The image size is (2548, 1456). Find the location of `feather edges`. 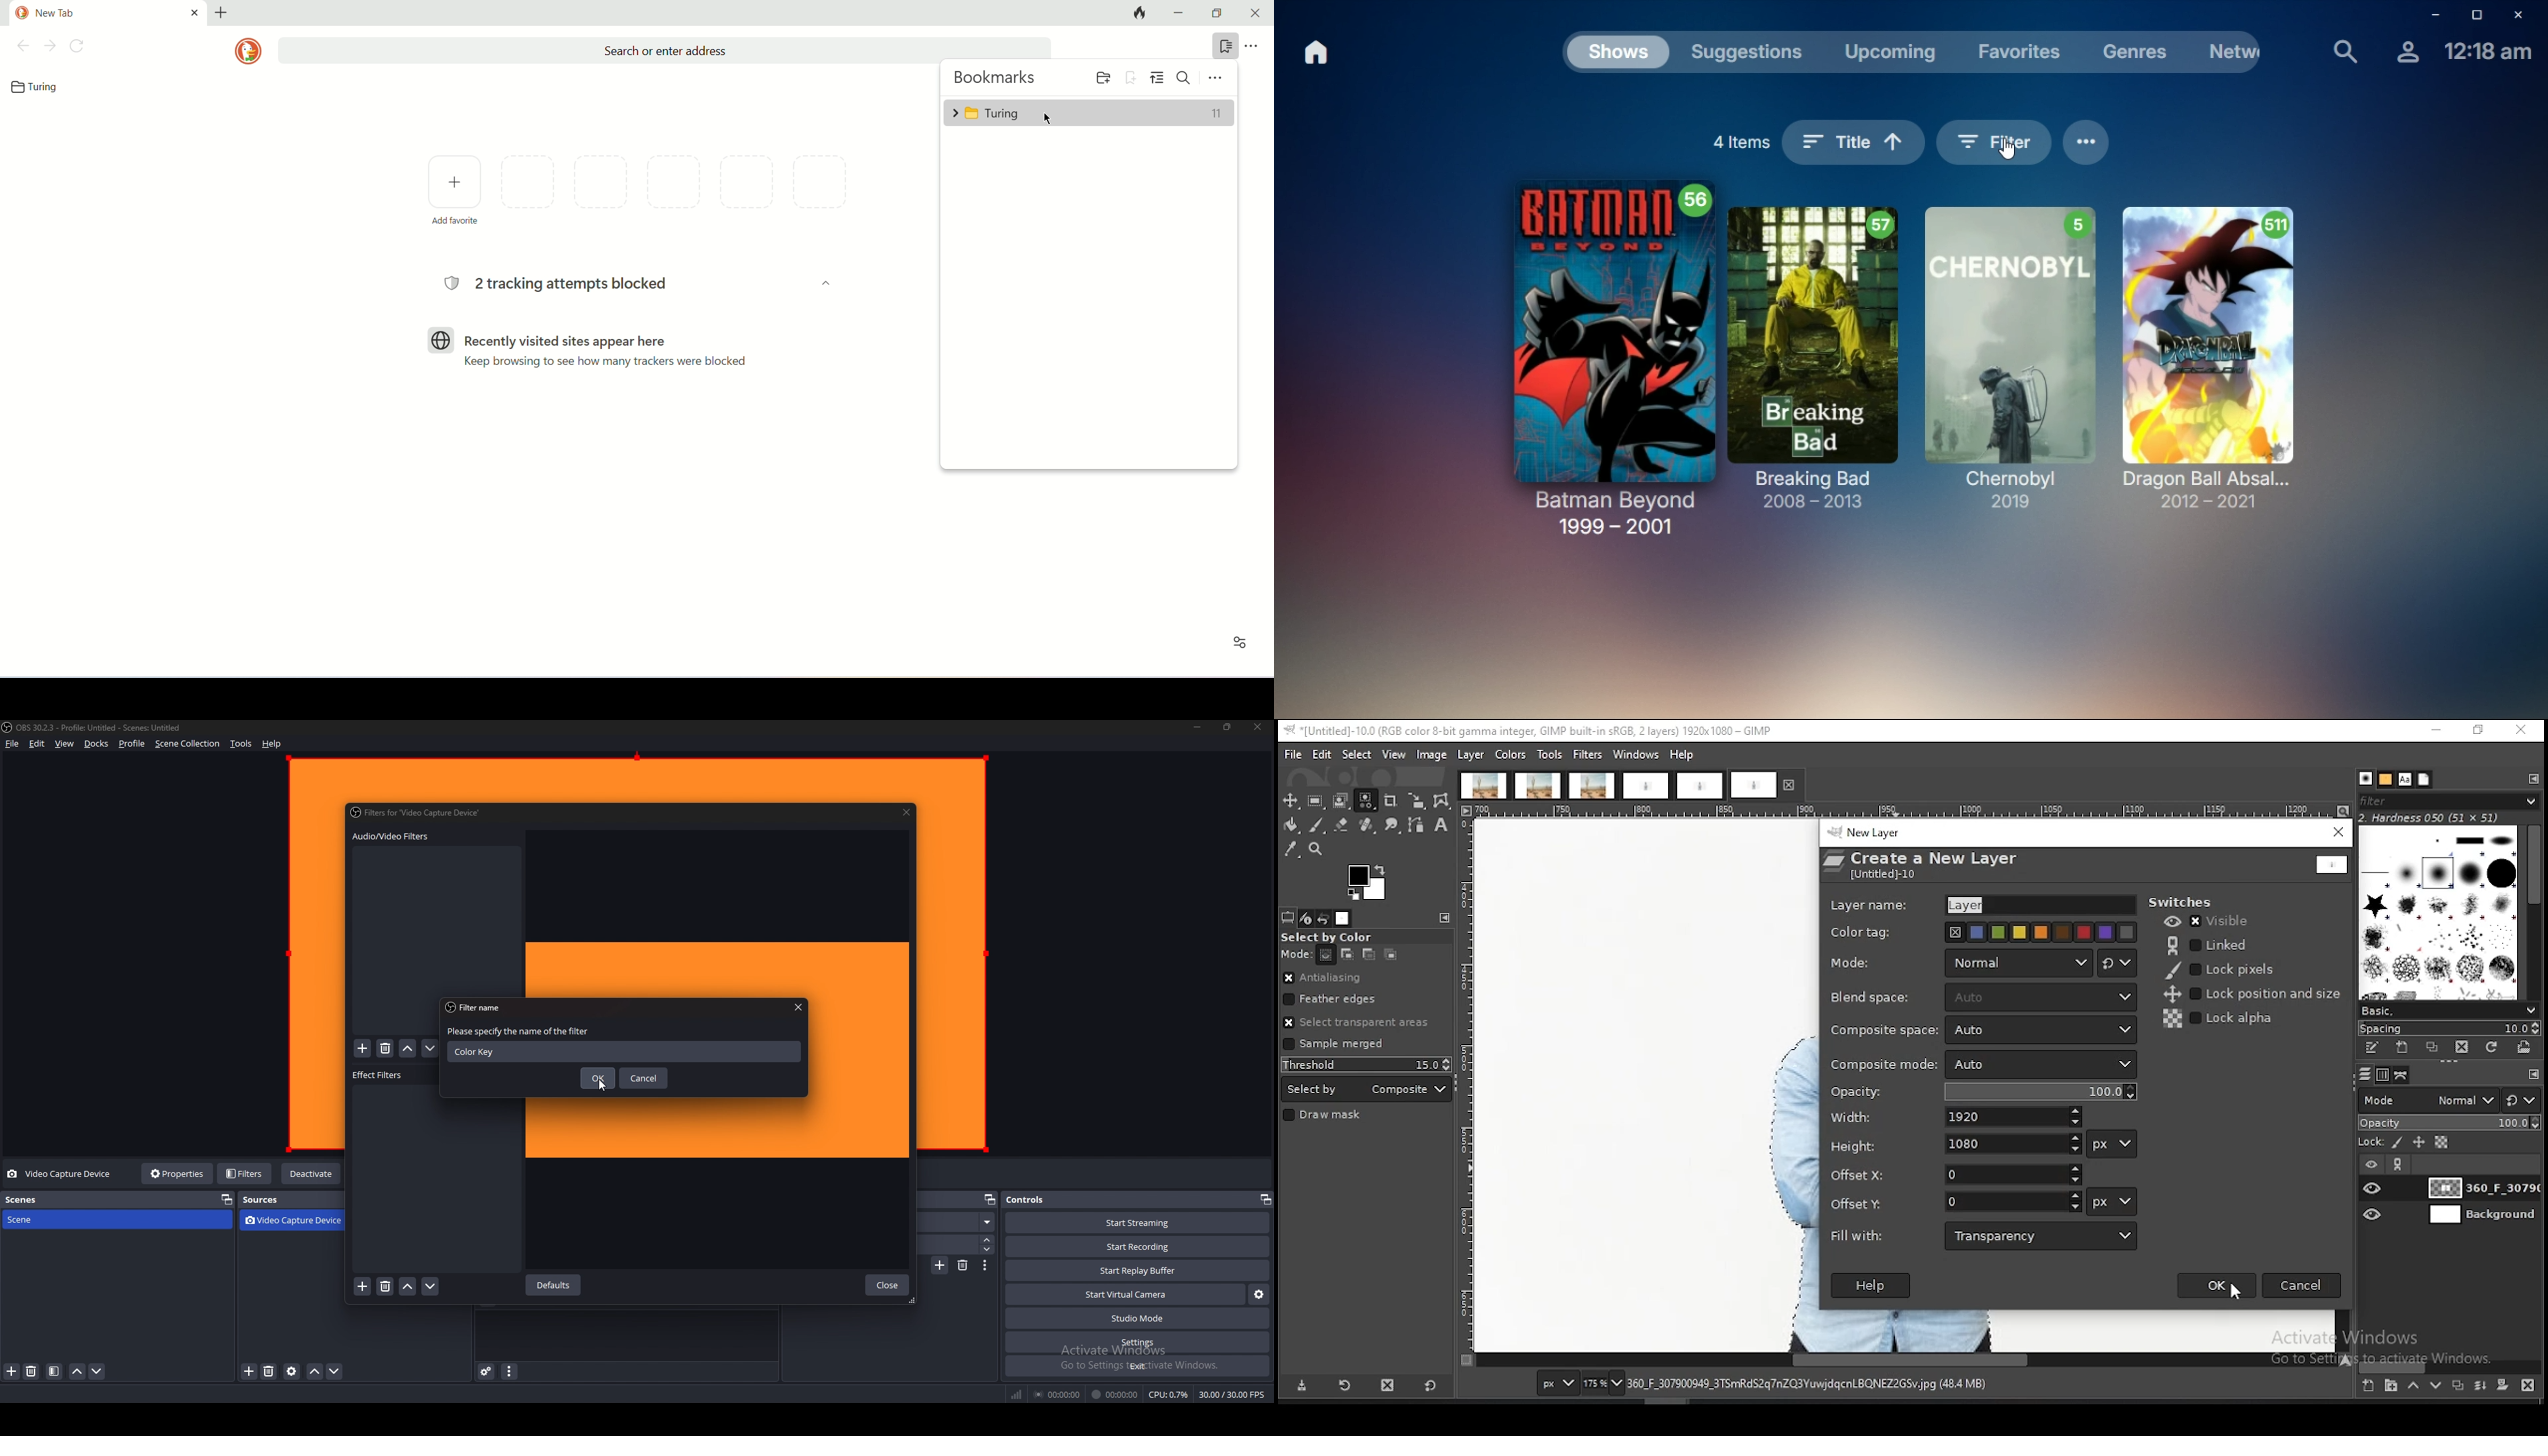

feather edges is located at coordinates (1368, 999).